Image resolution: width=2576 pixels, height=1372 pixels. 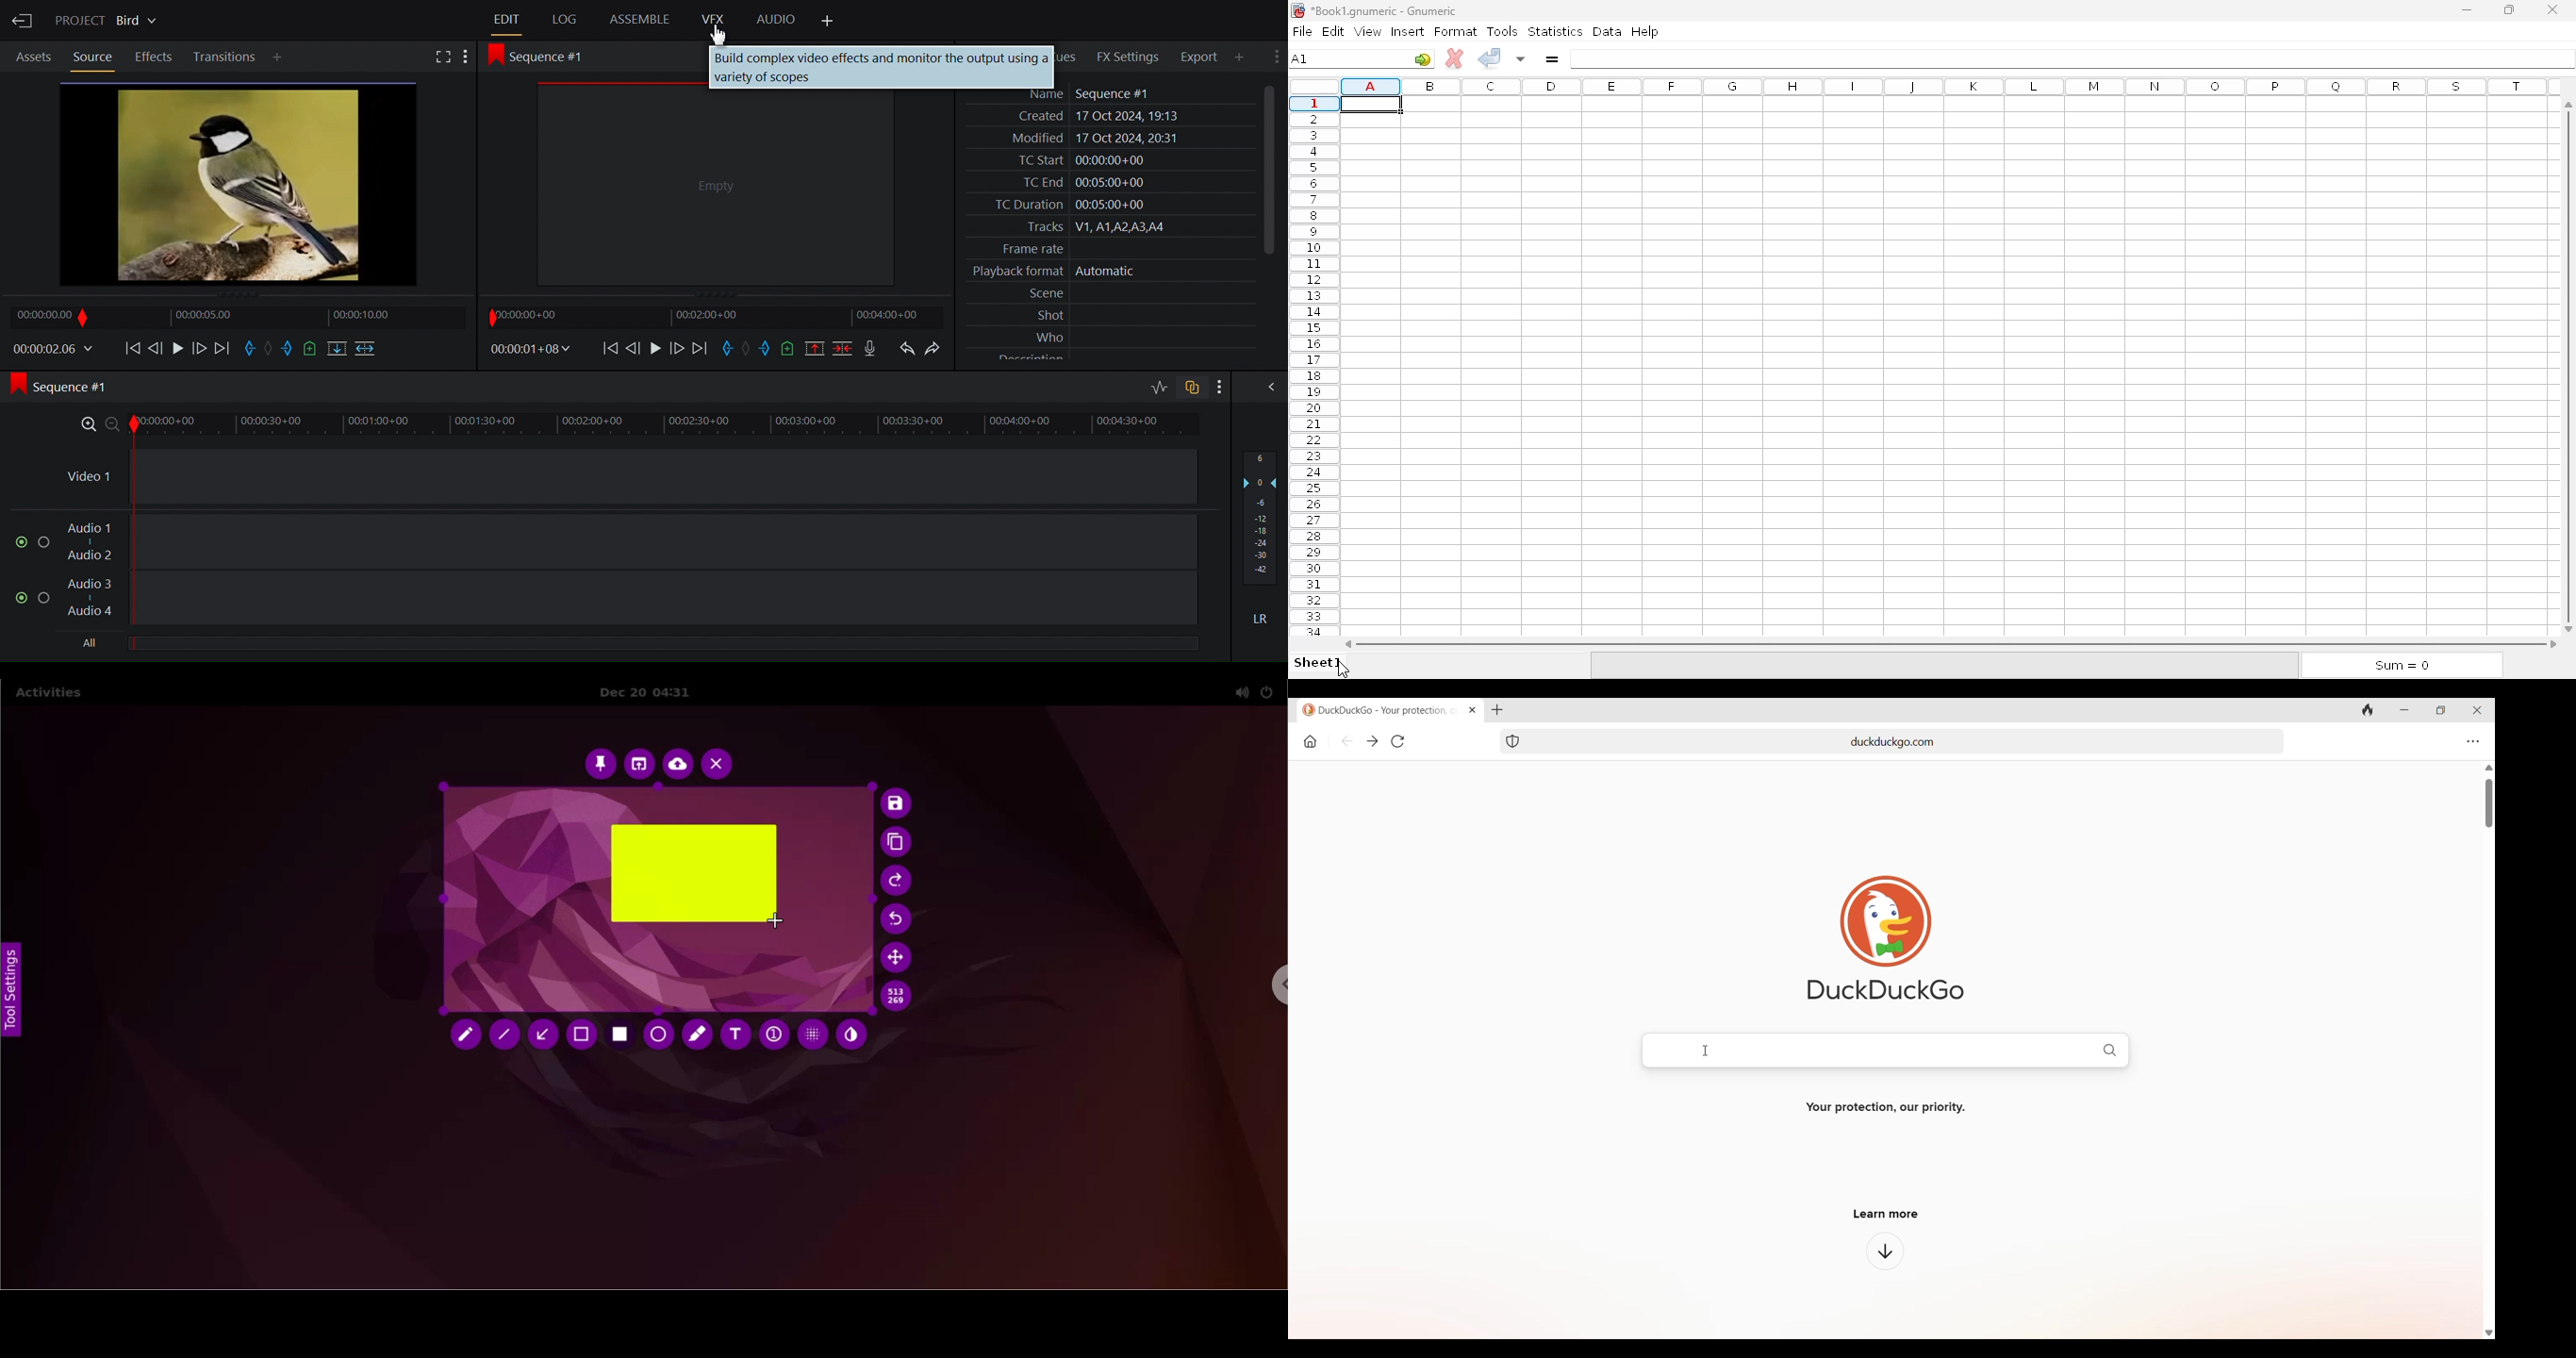 What do you see at coordinates (108, 19) in the screenshot?
I see `Show/Change current project details` at bounding box center [108, 19].